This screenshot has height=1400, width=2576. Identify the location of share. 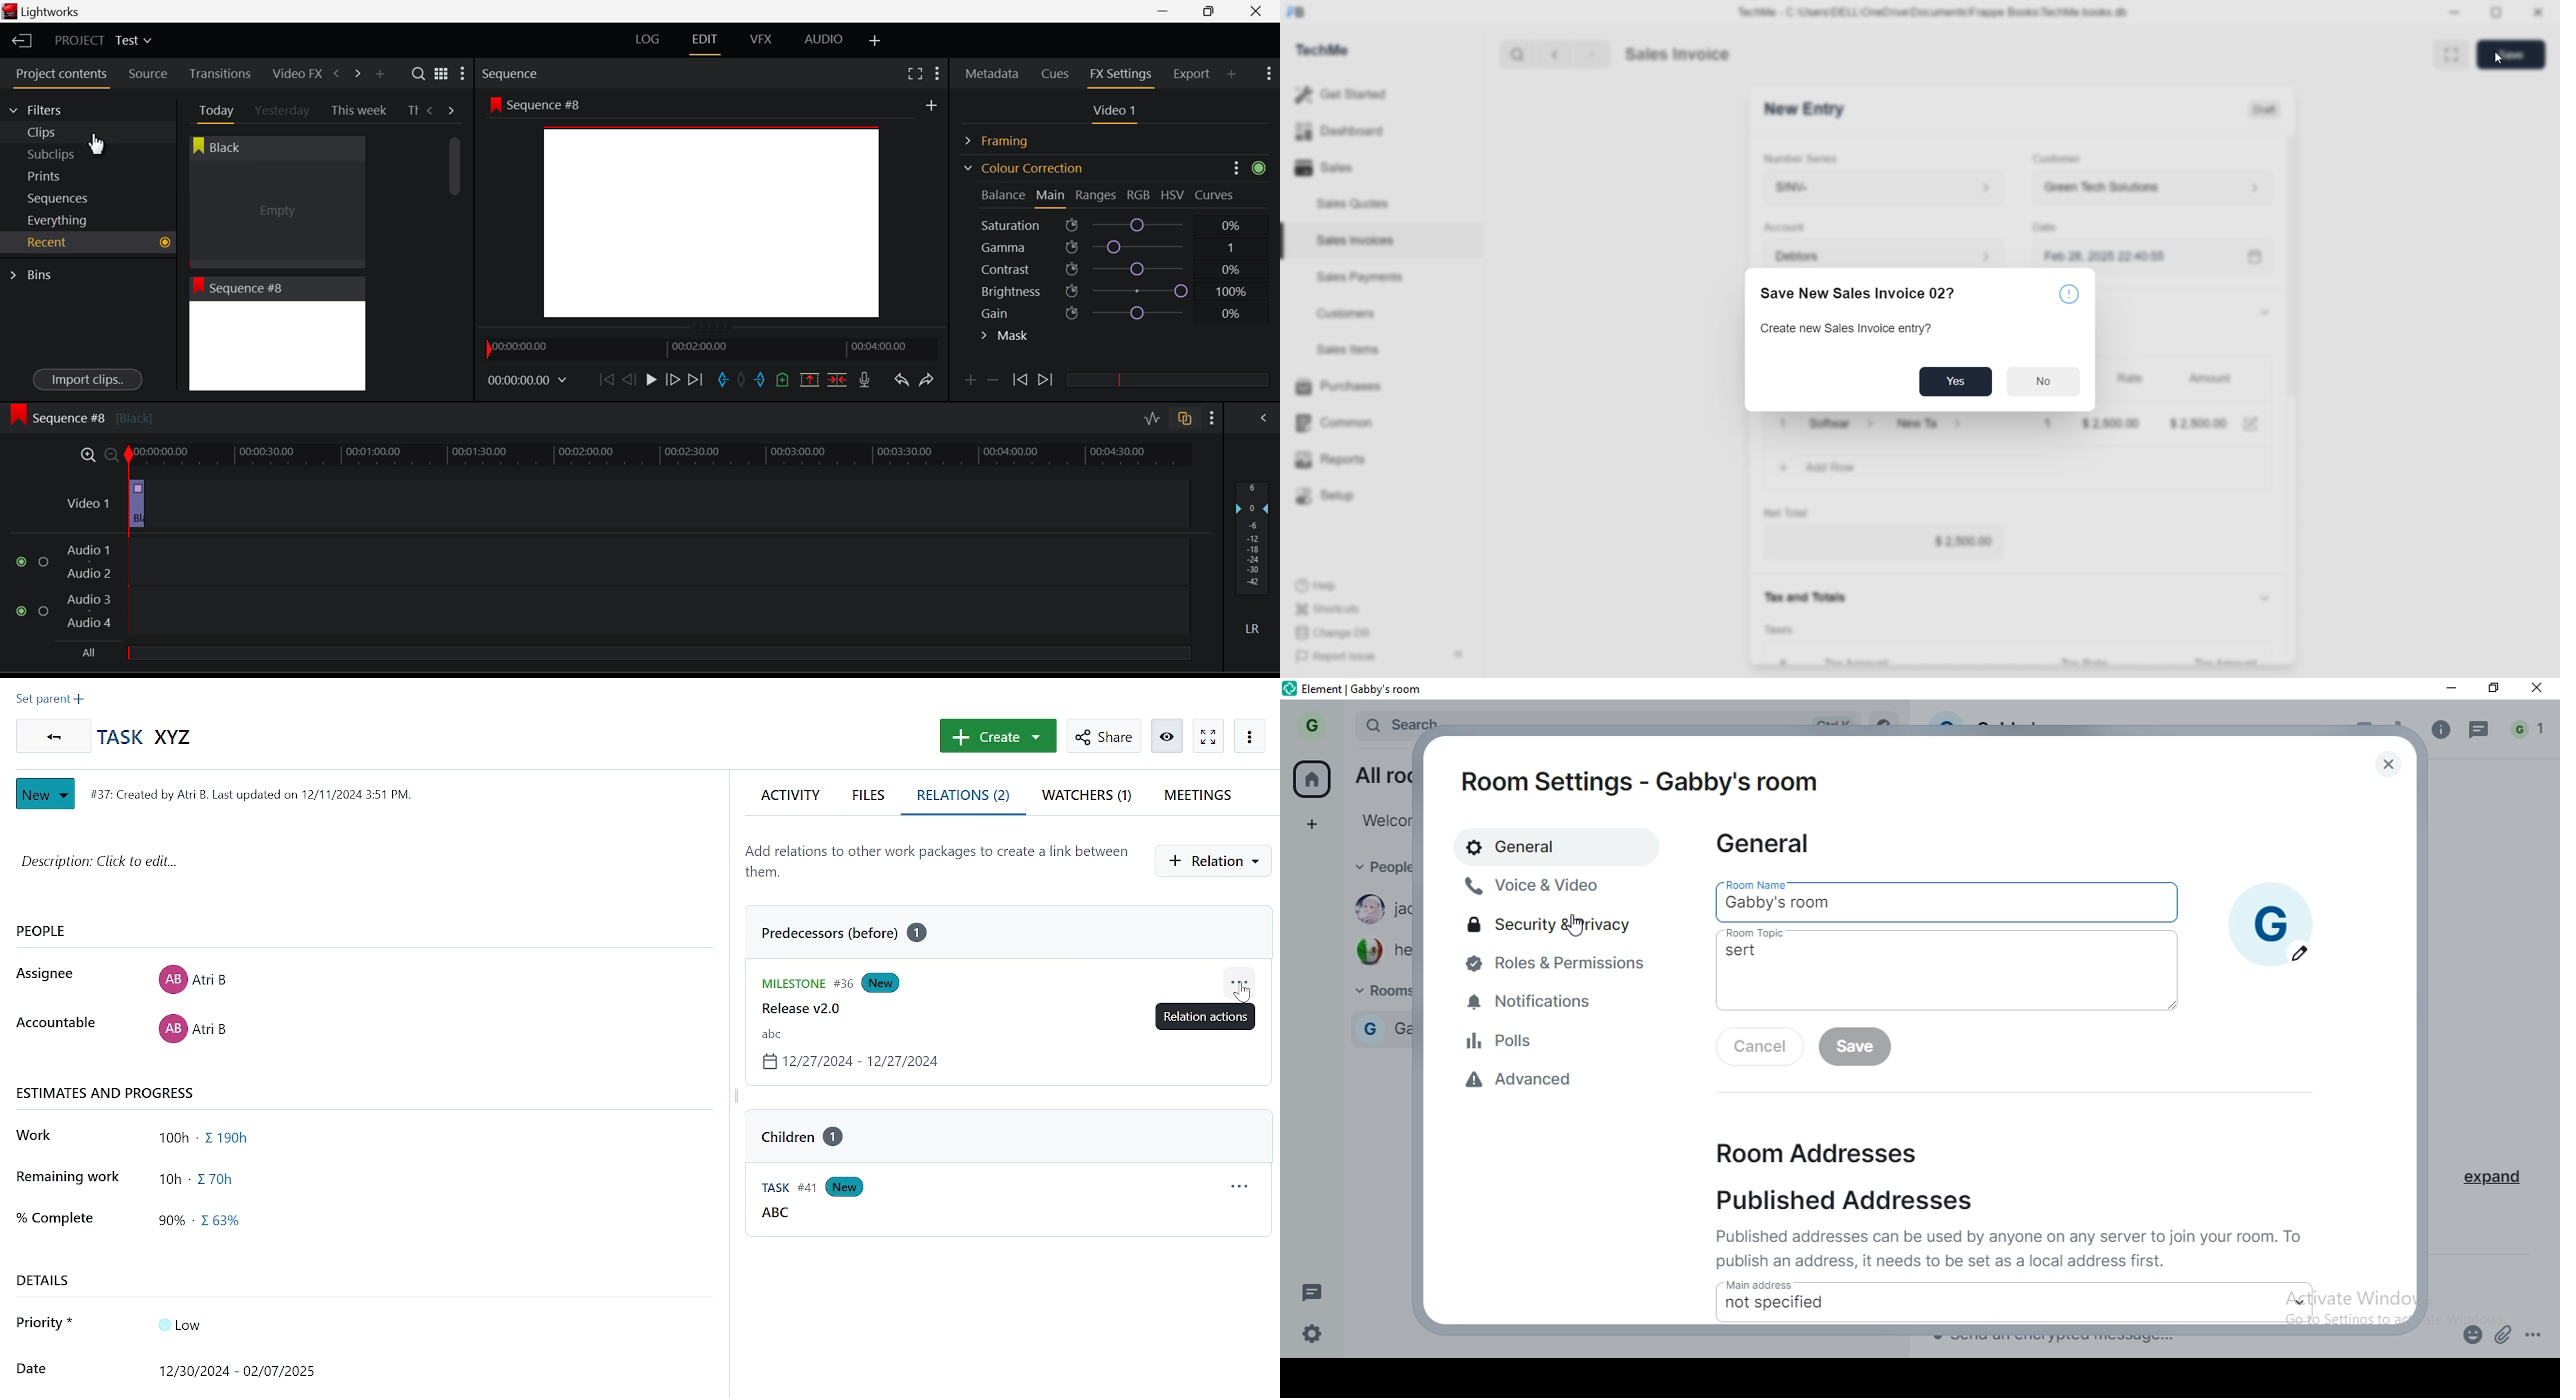
(1103, 736).